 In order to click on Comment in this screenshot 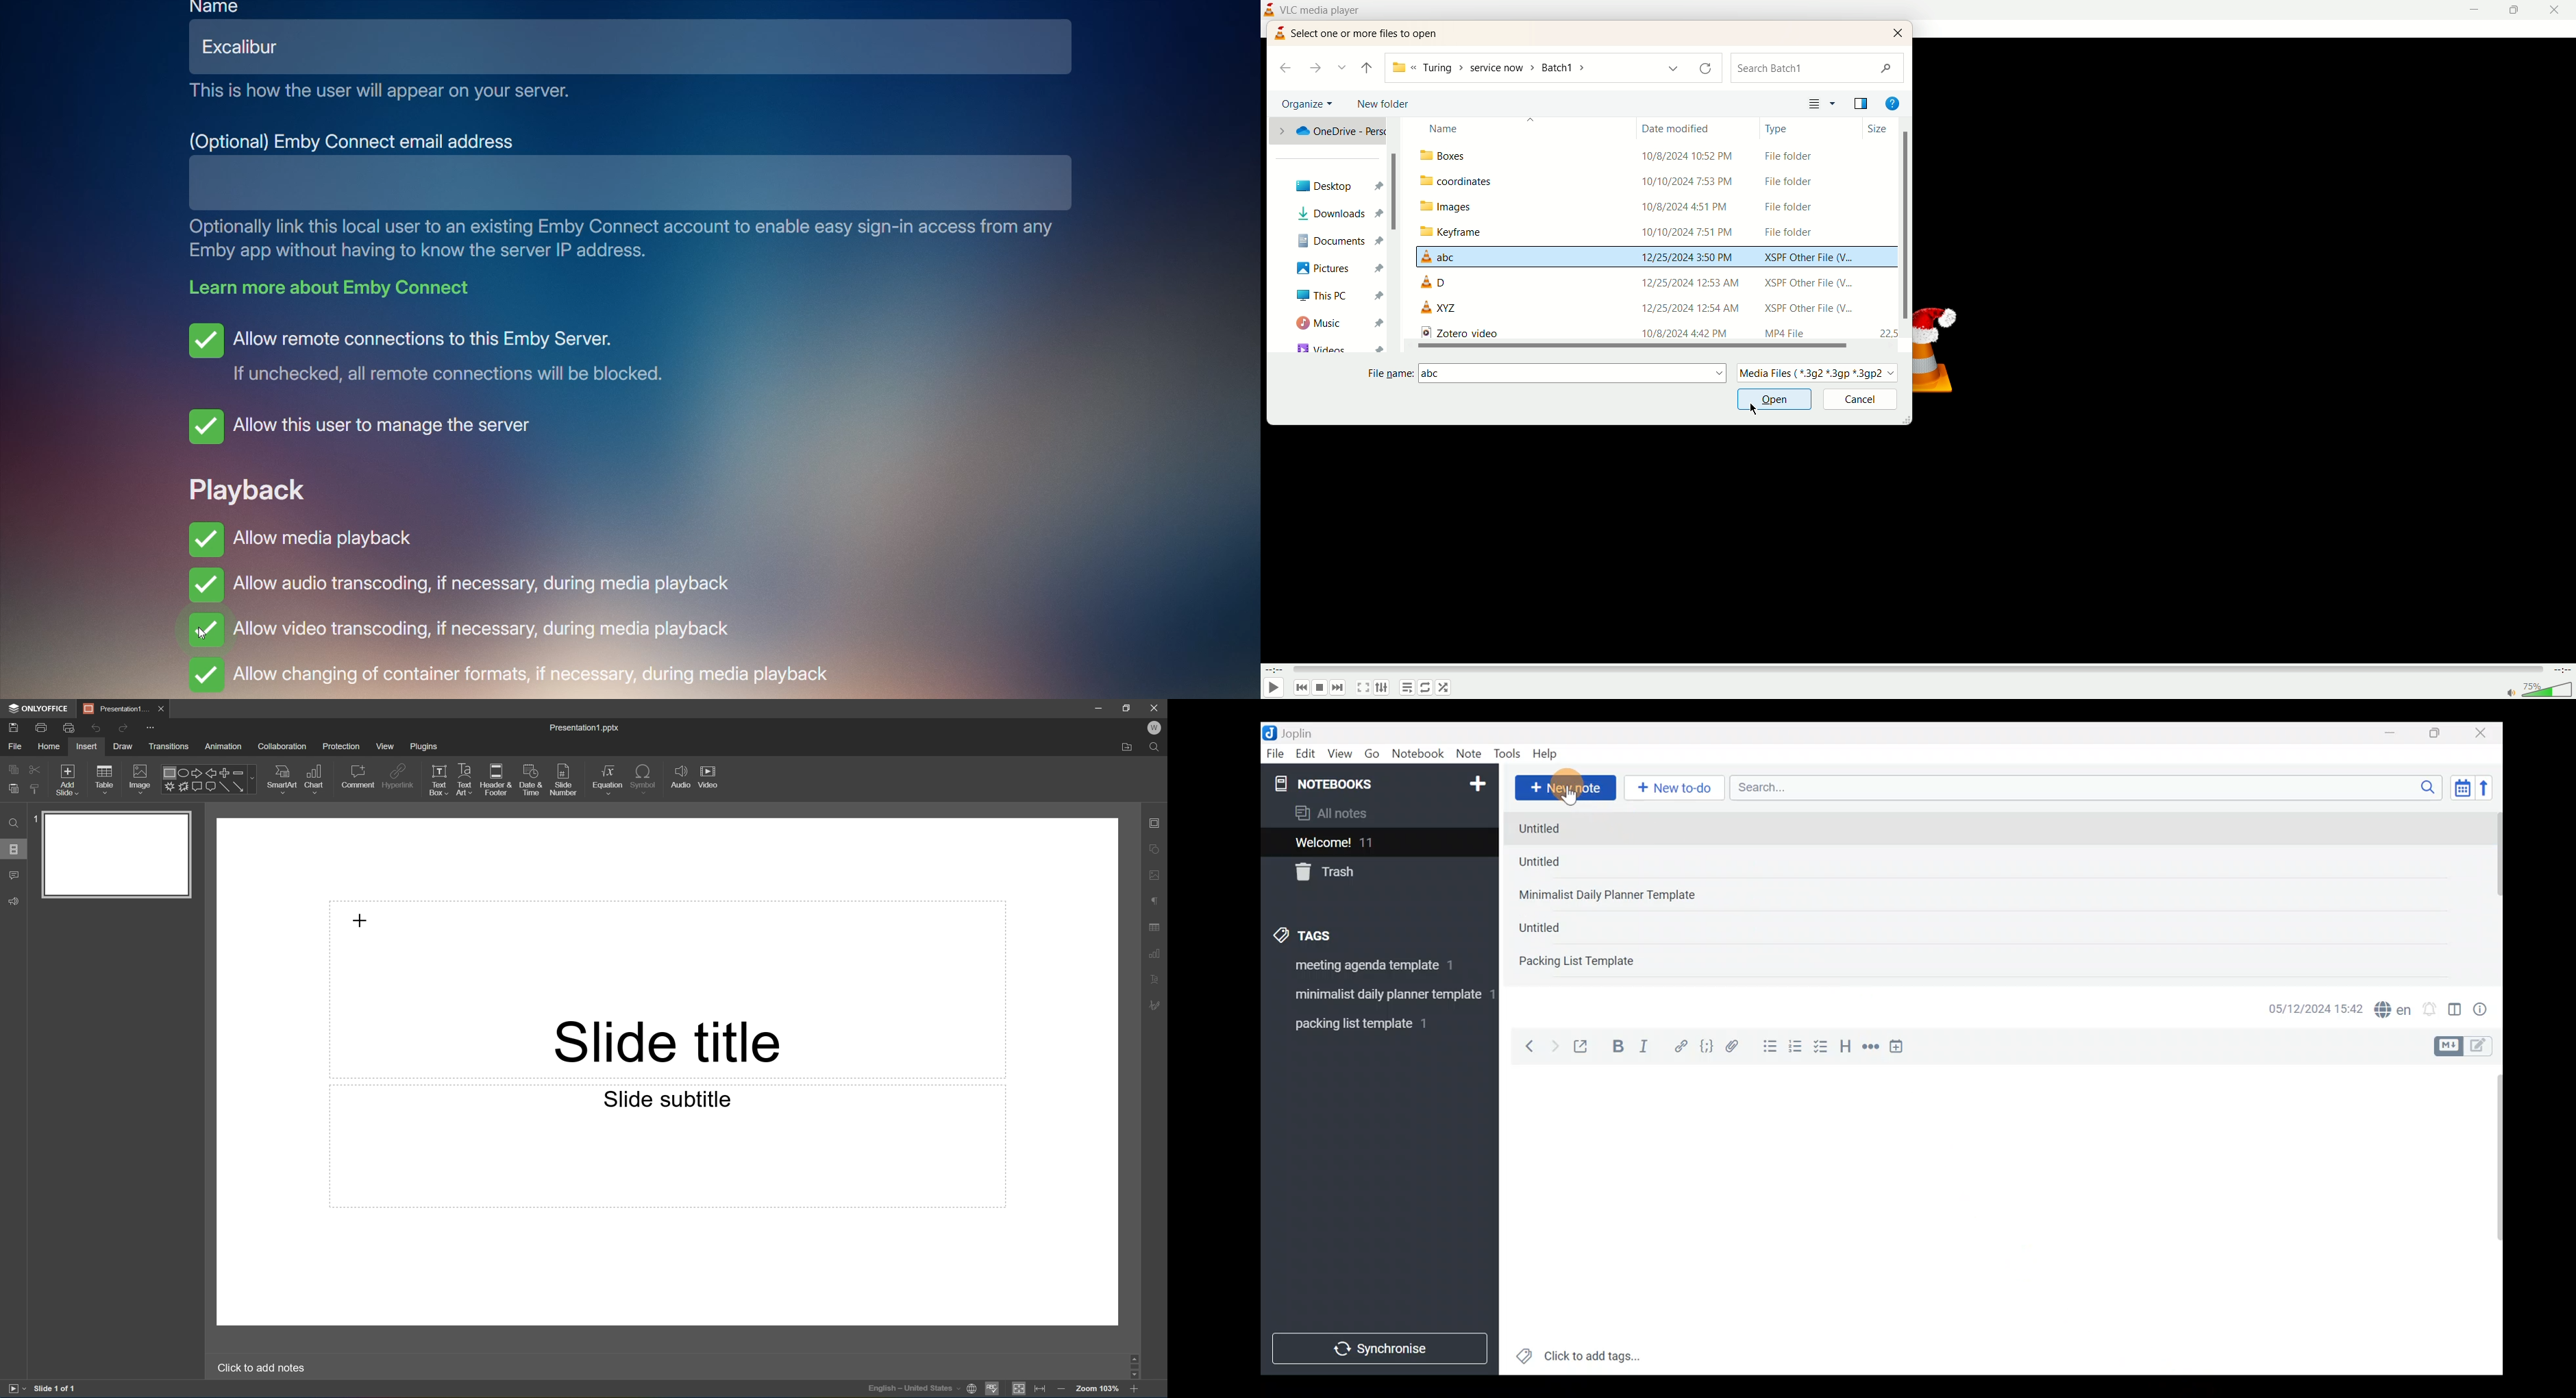, I will do `click(359, 777)`.